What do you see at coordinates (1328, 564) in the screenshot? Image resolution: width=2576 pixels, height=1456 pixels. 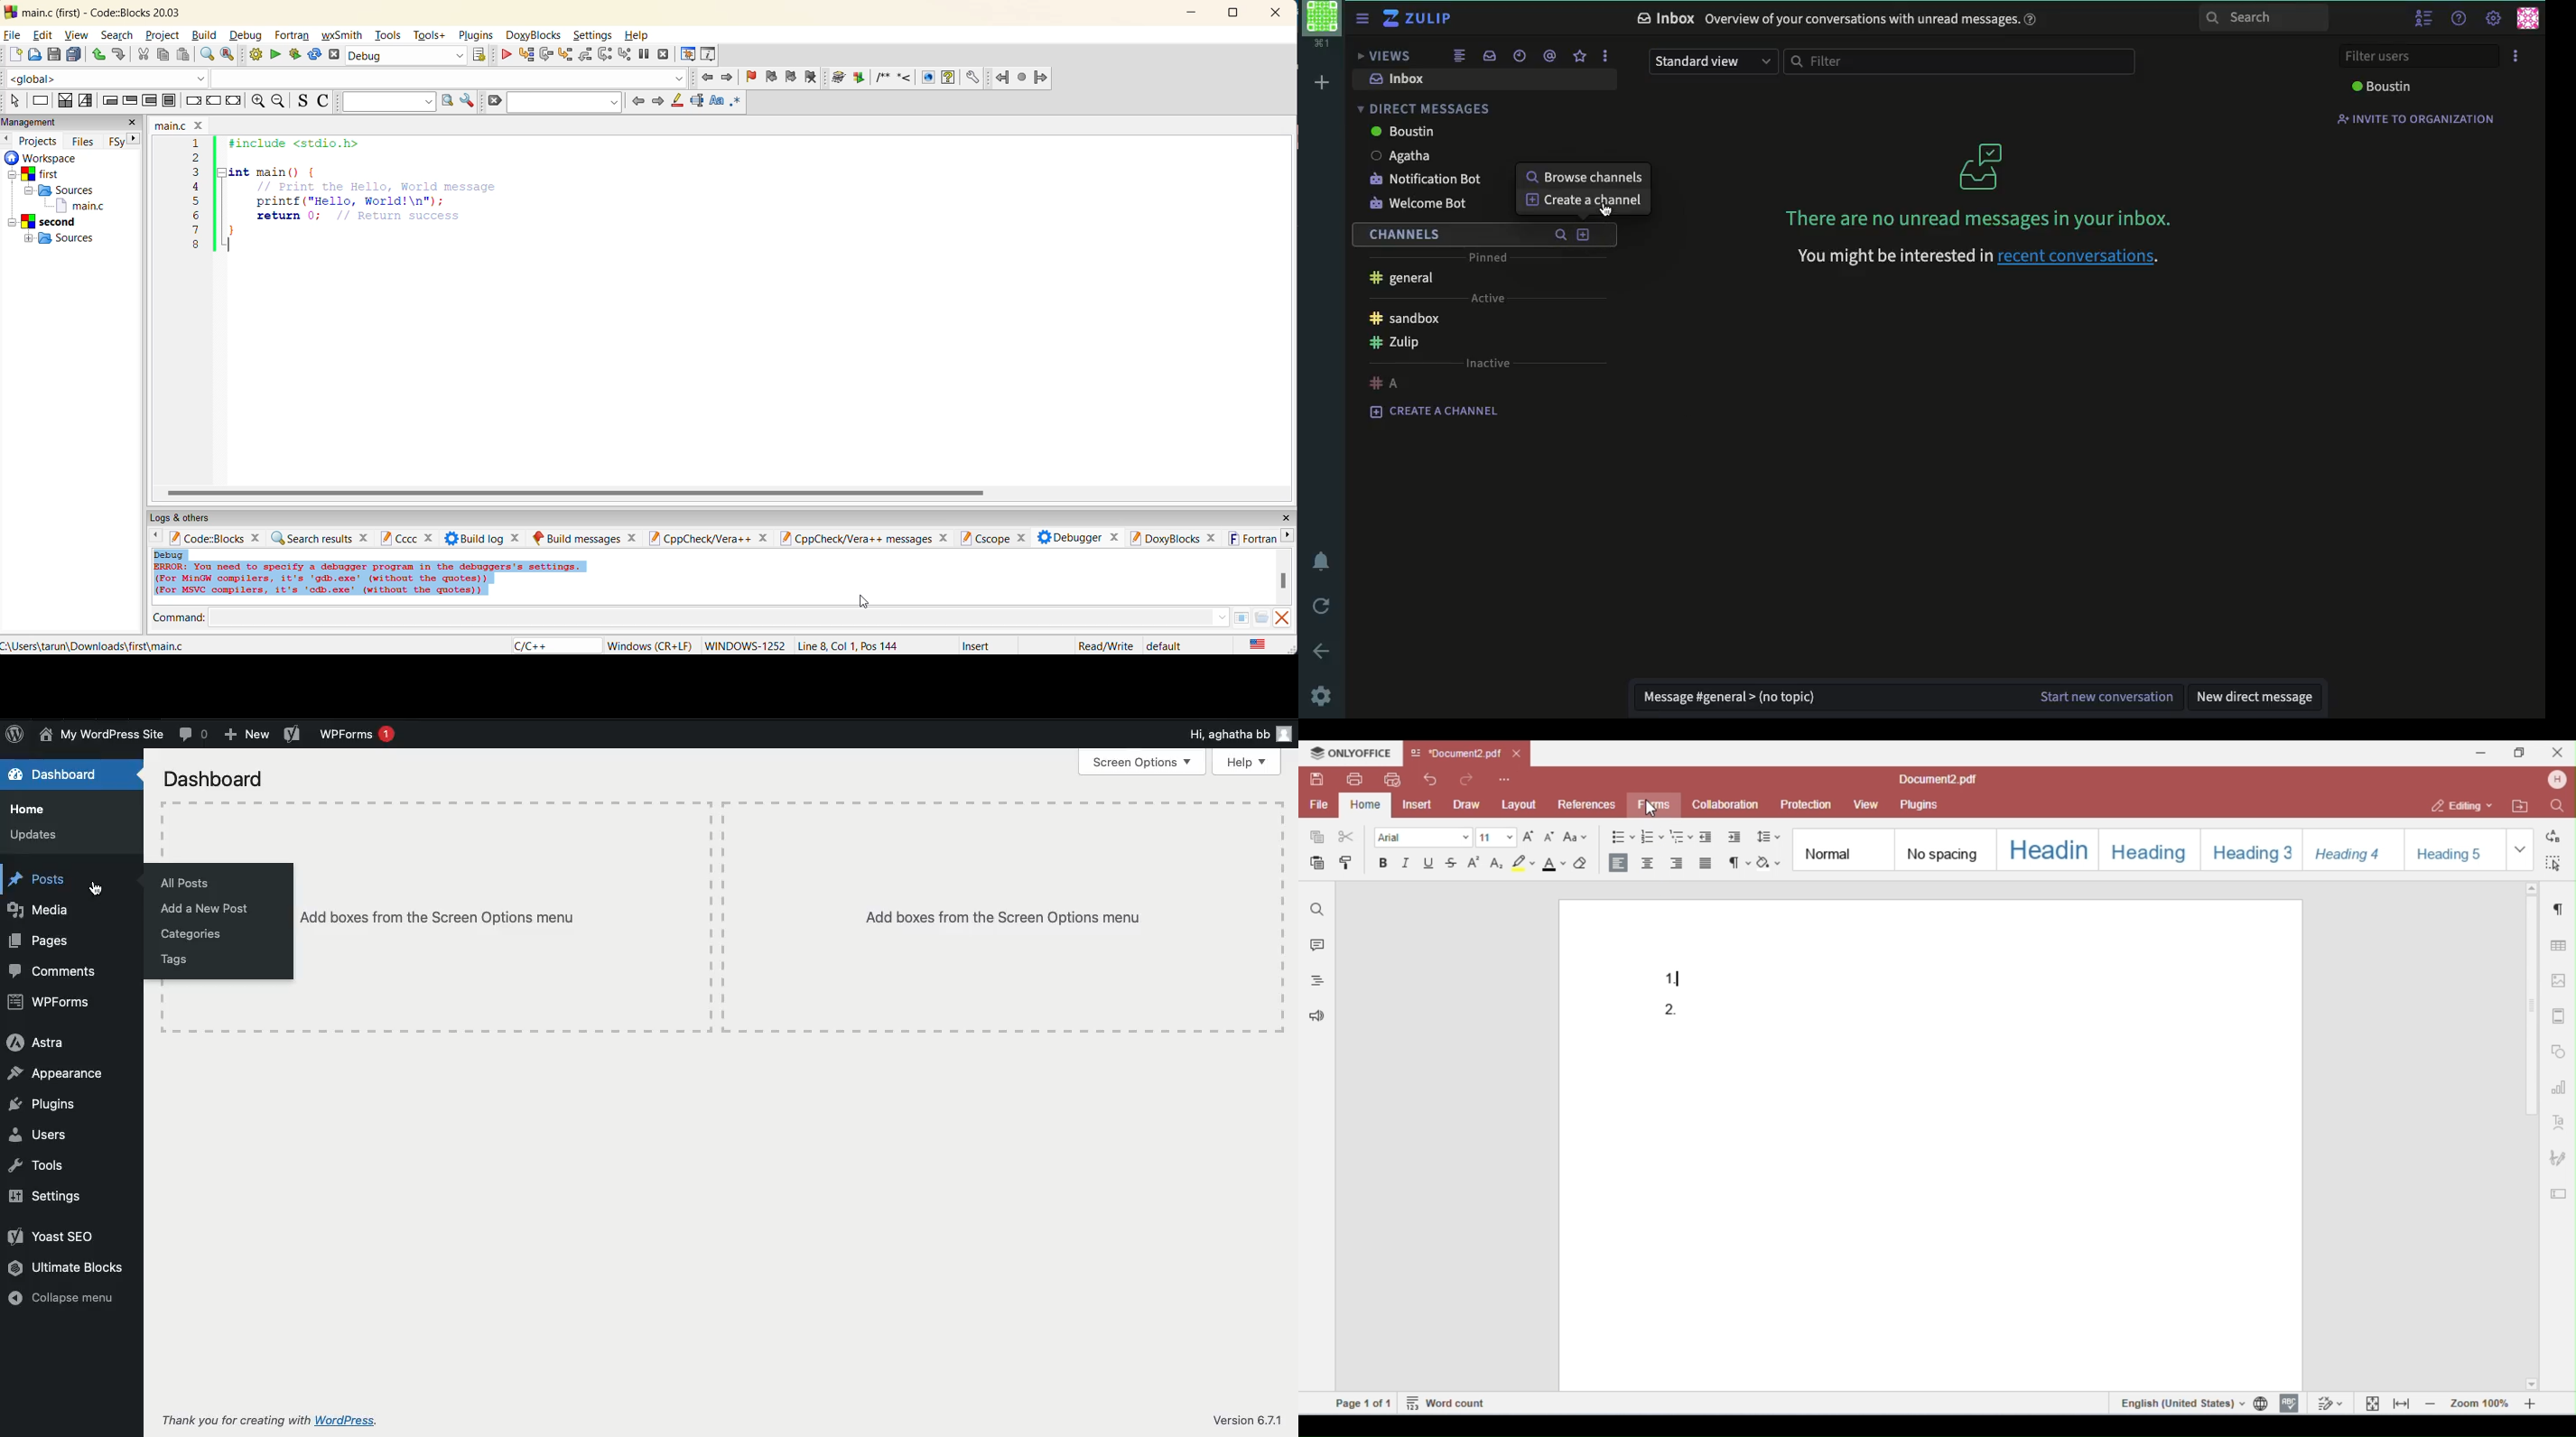 I see `notification` at bounding box center [1328, 564].